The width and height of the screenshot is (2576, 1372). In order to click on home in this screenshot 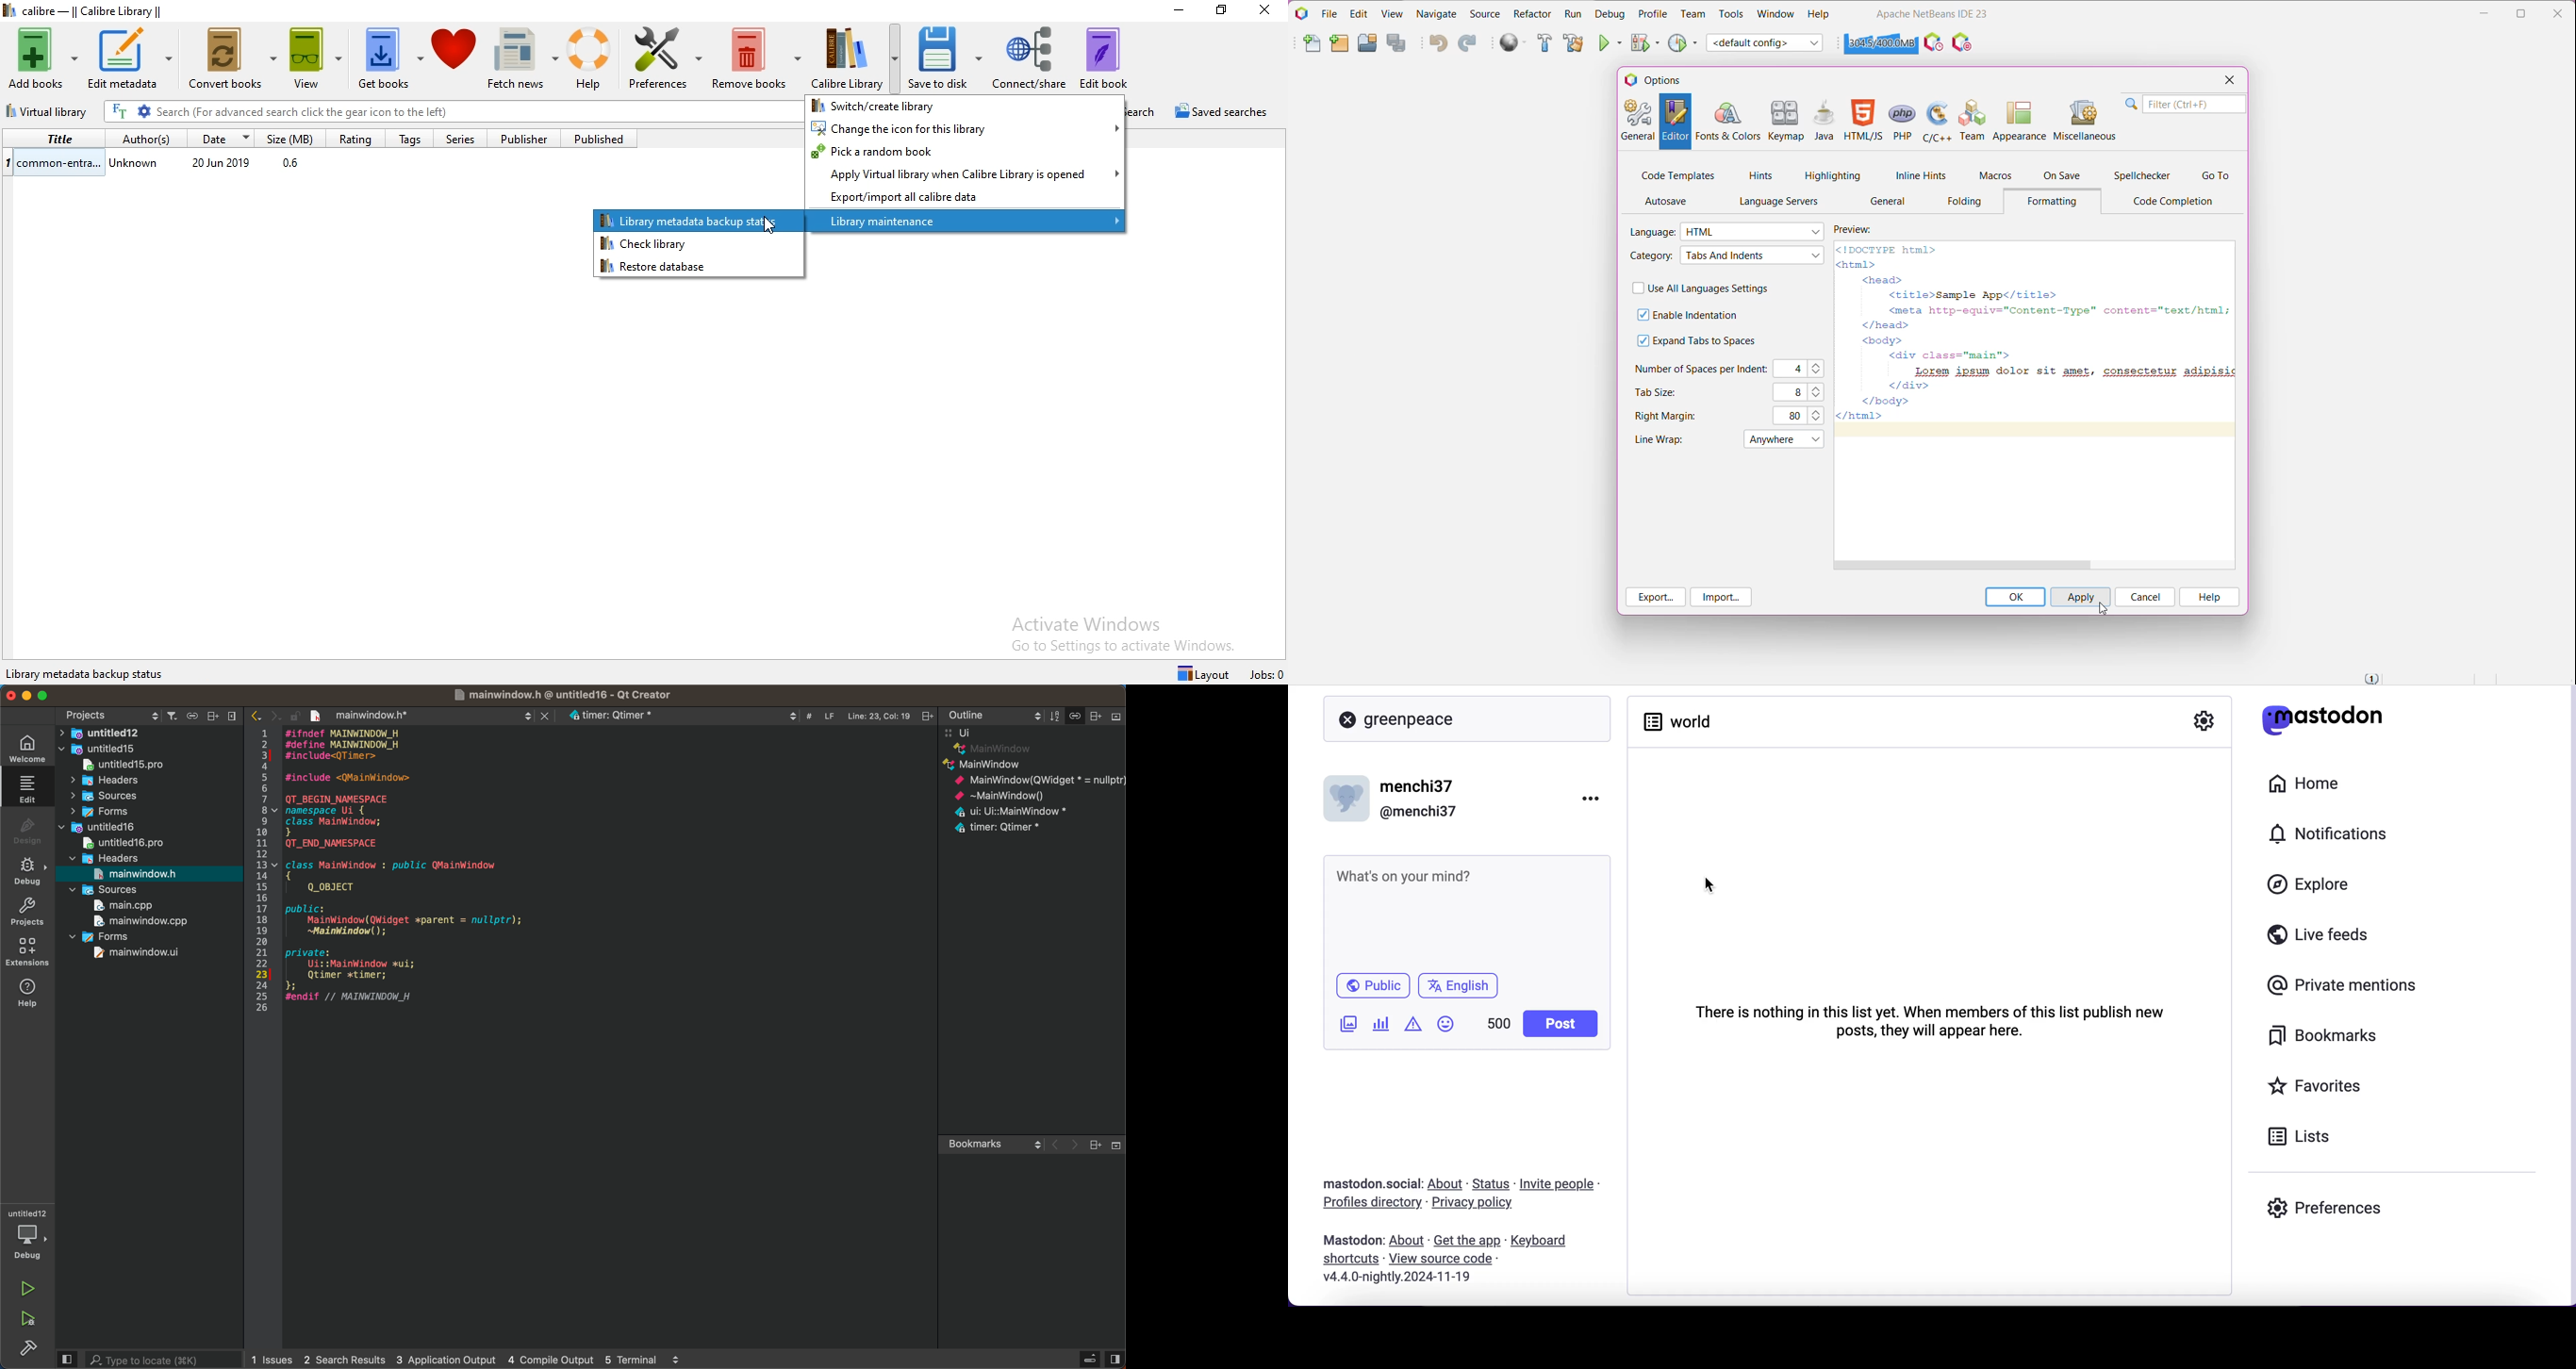, I will do `click(2302, 784)`.